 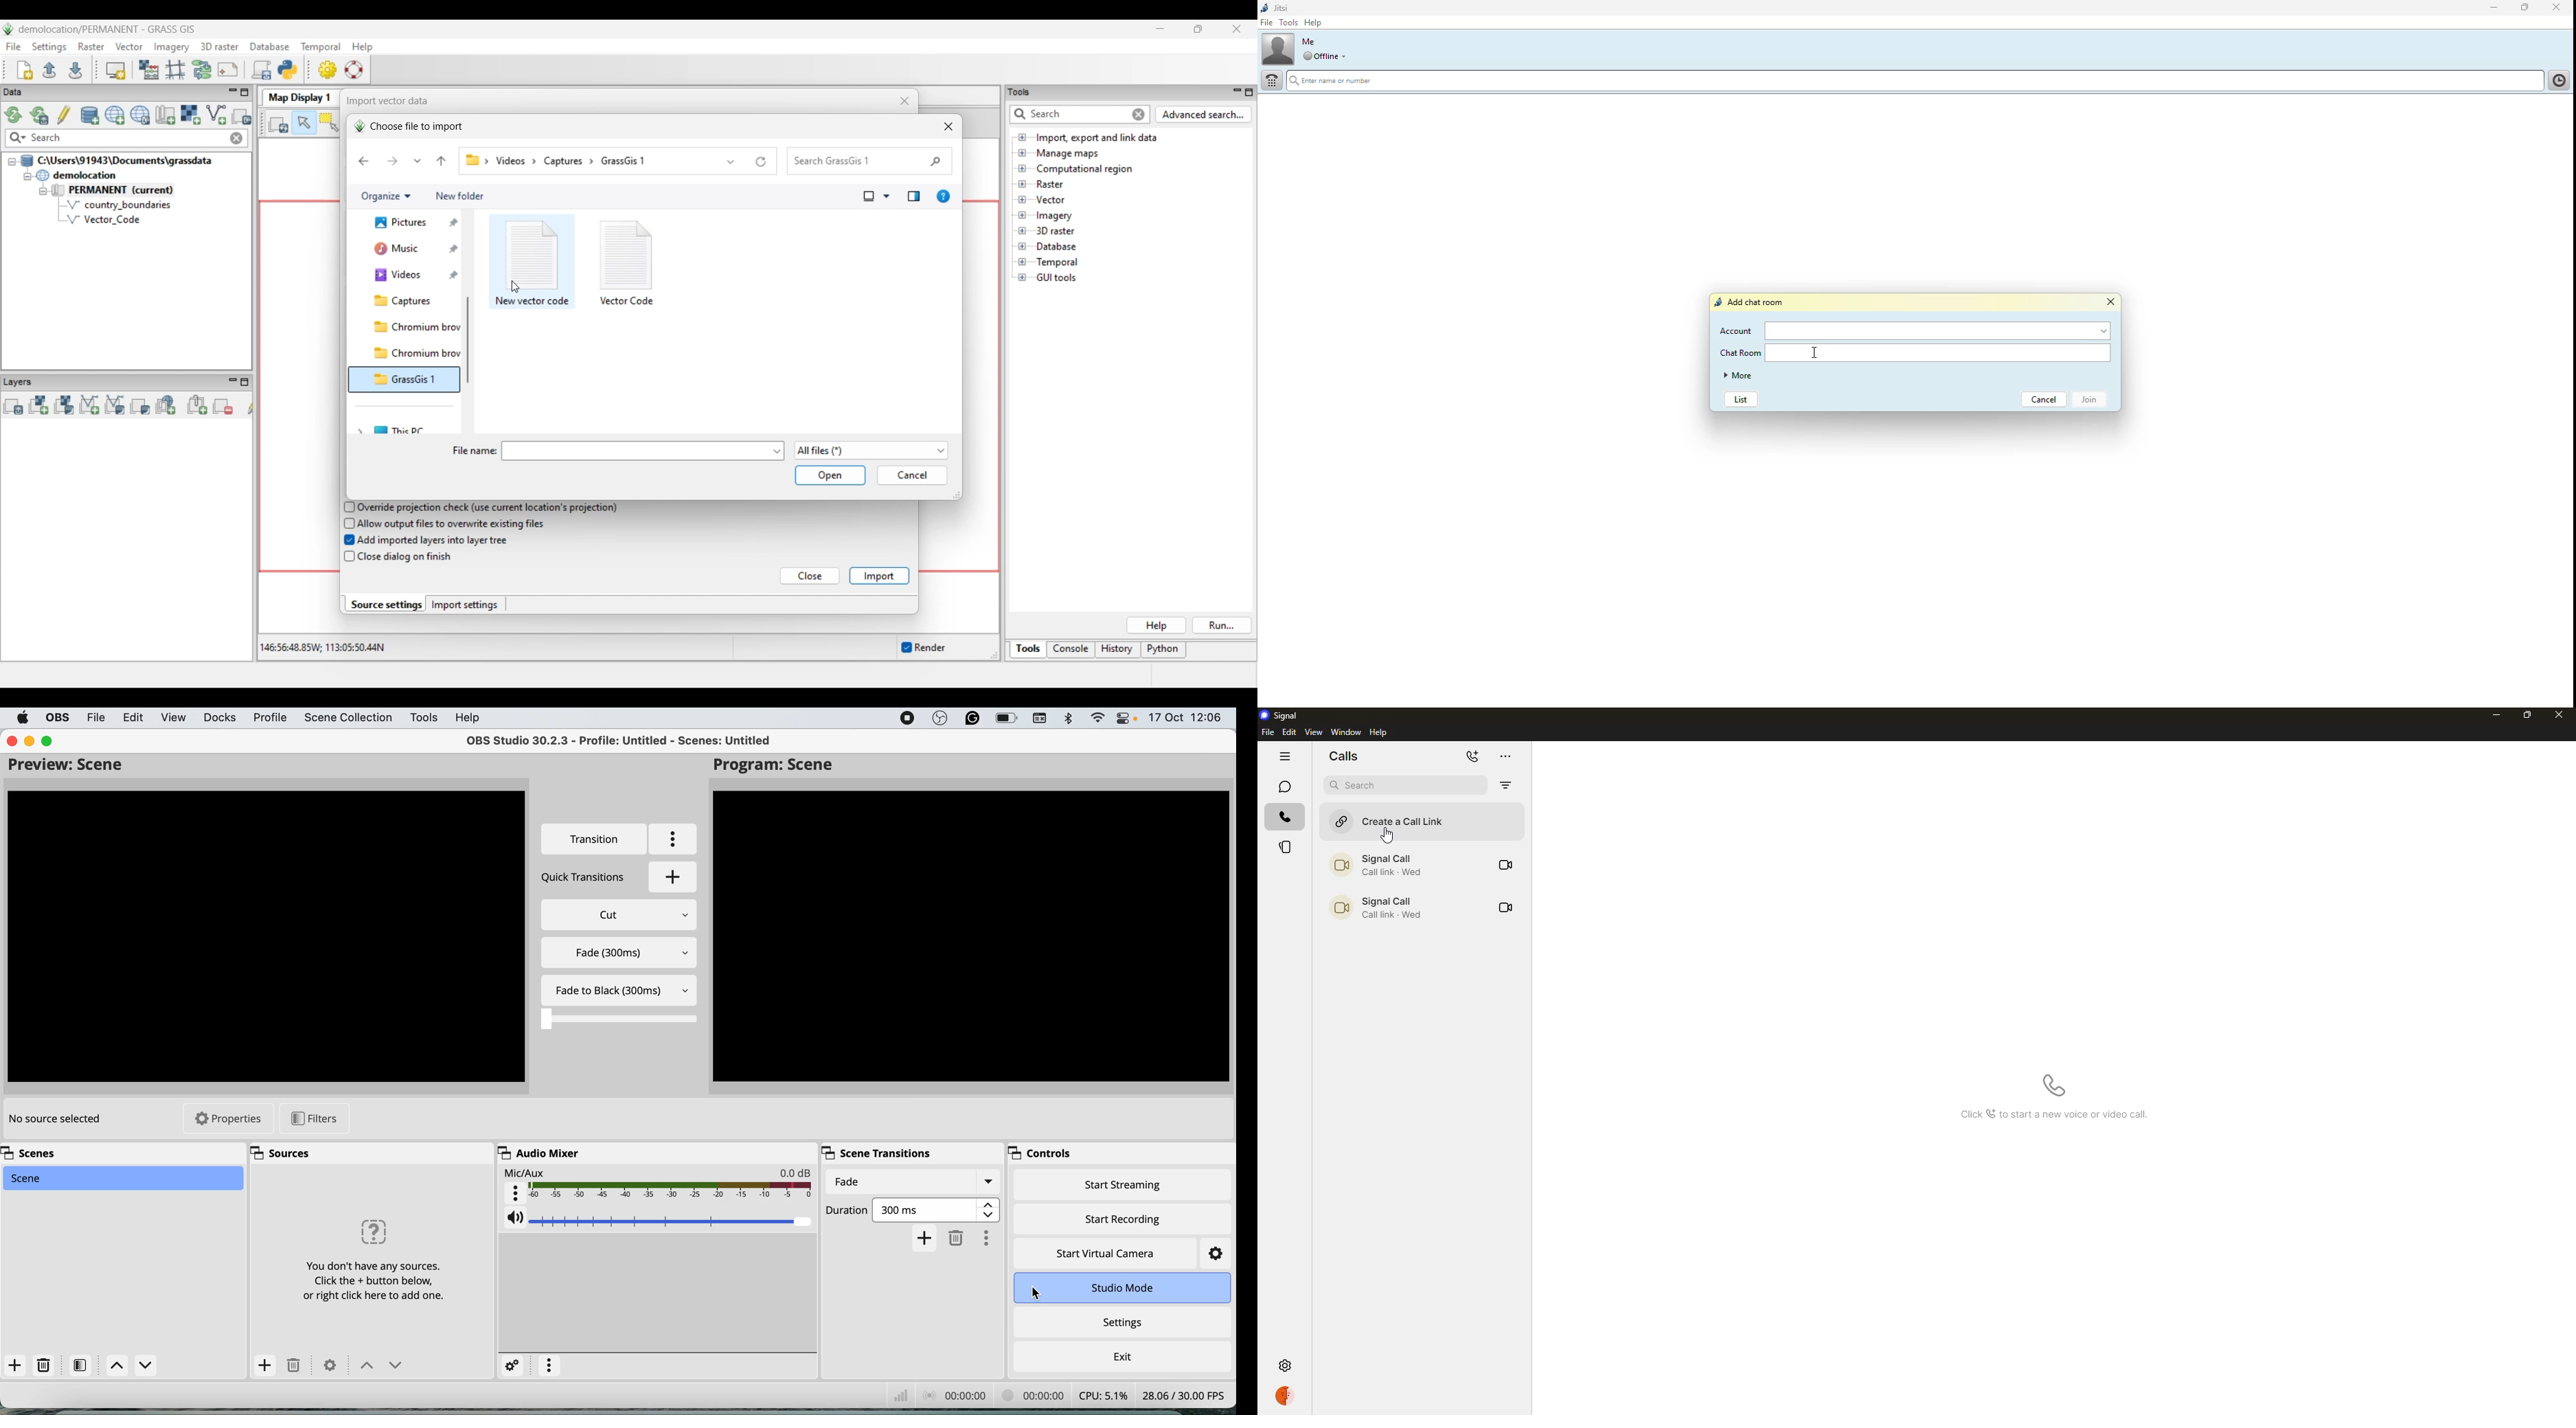 I want to click on program scene, so click(x=779, y=765).